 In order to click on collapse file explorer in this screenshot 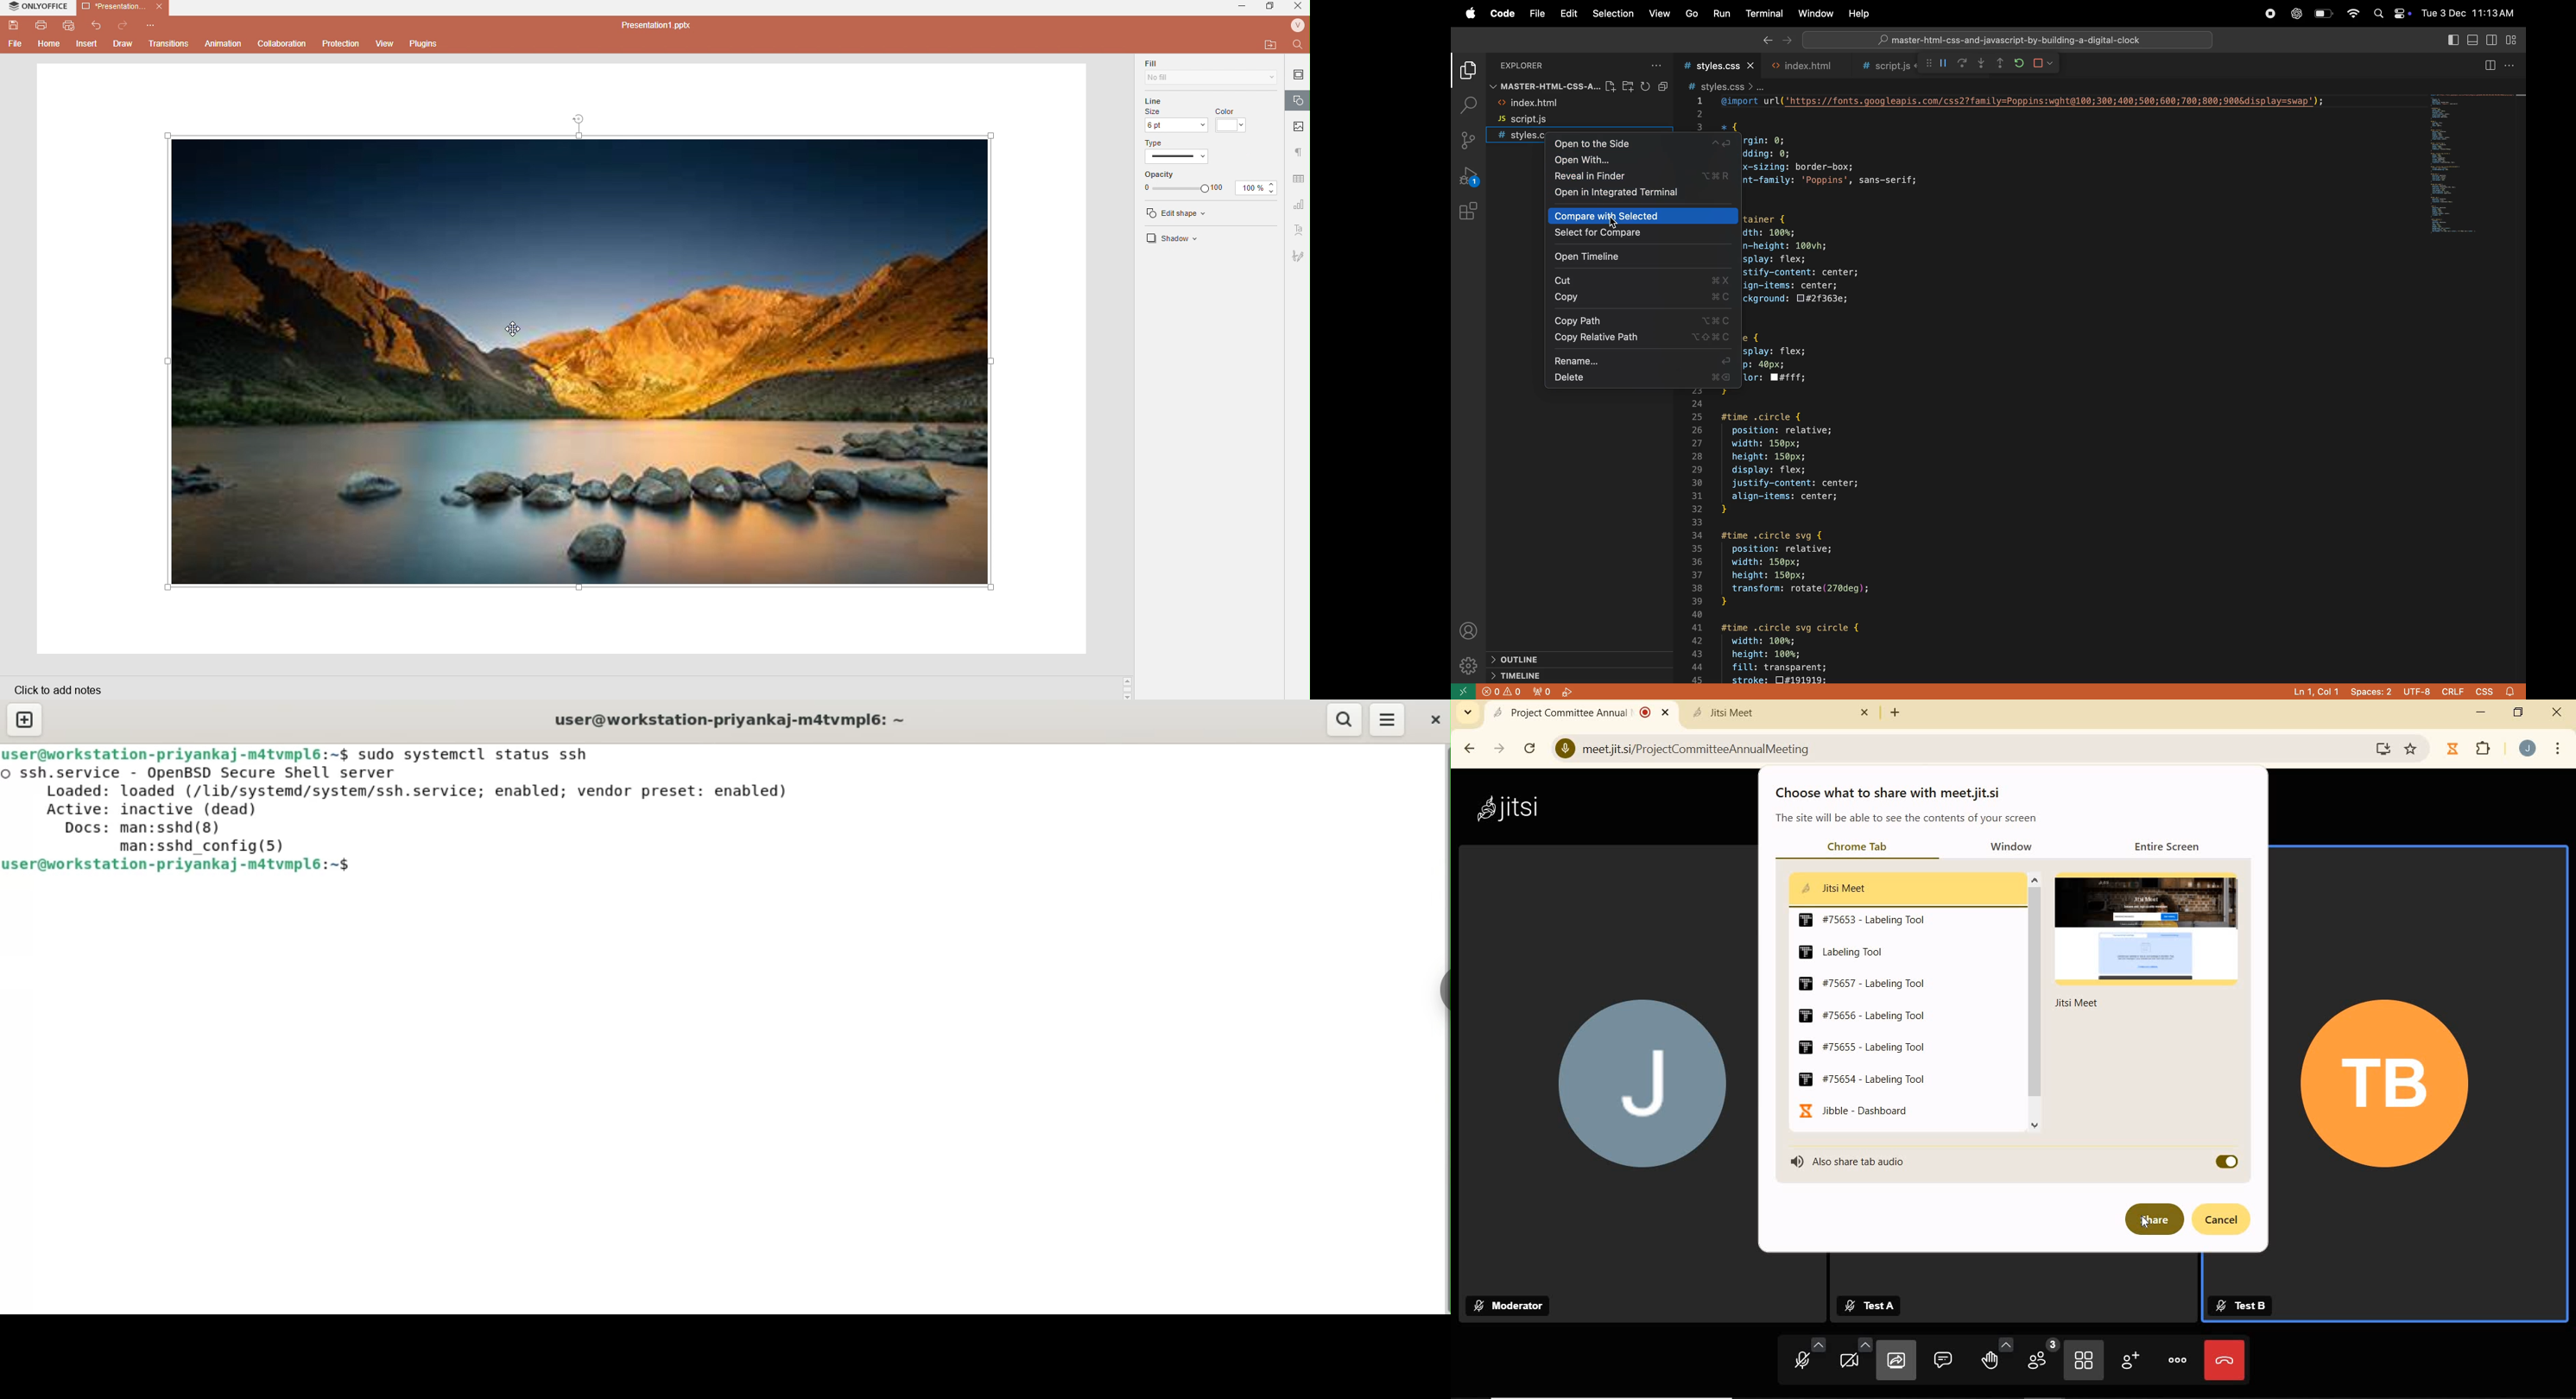, I will do `click(1663, 86)`.